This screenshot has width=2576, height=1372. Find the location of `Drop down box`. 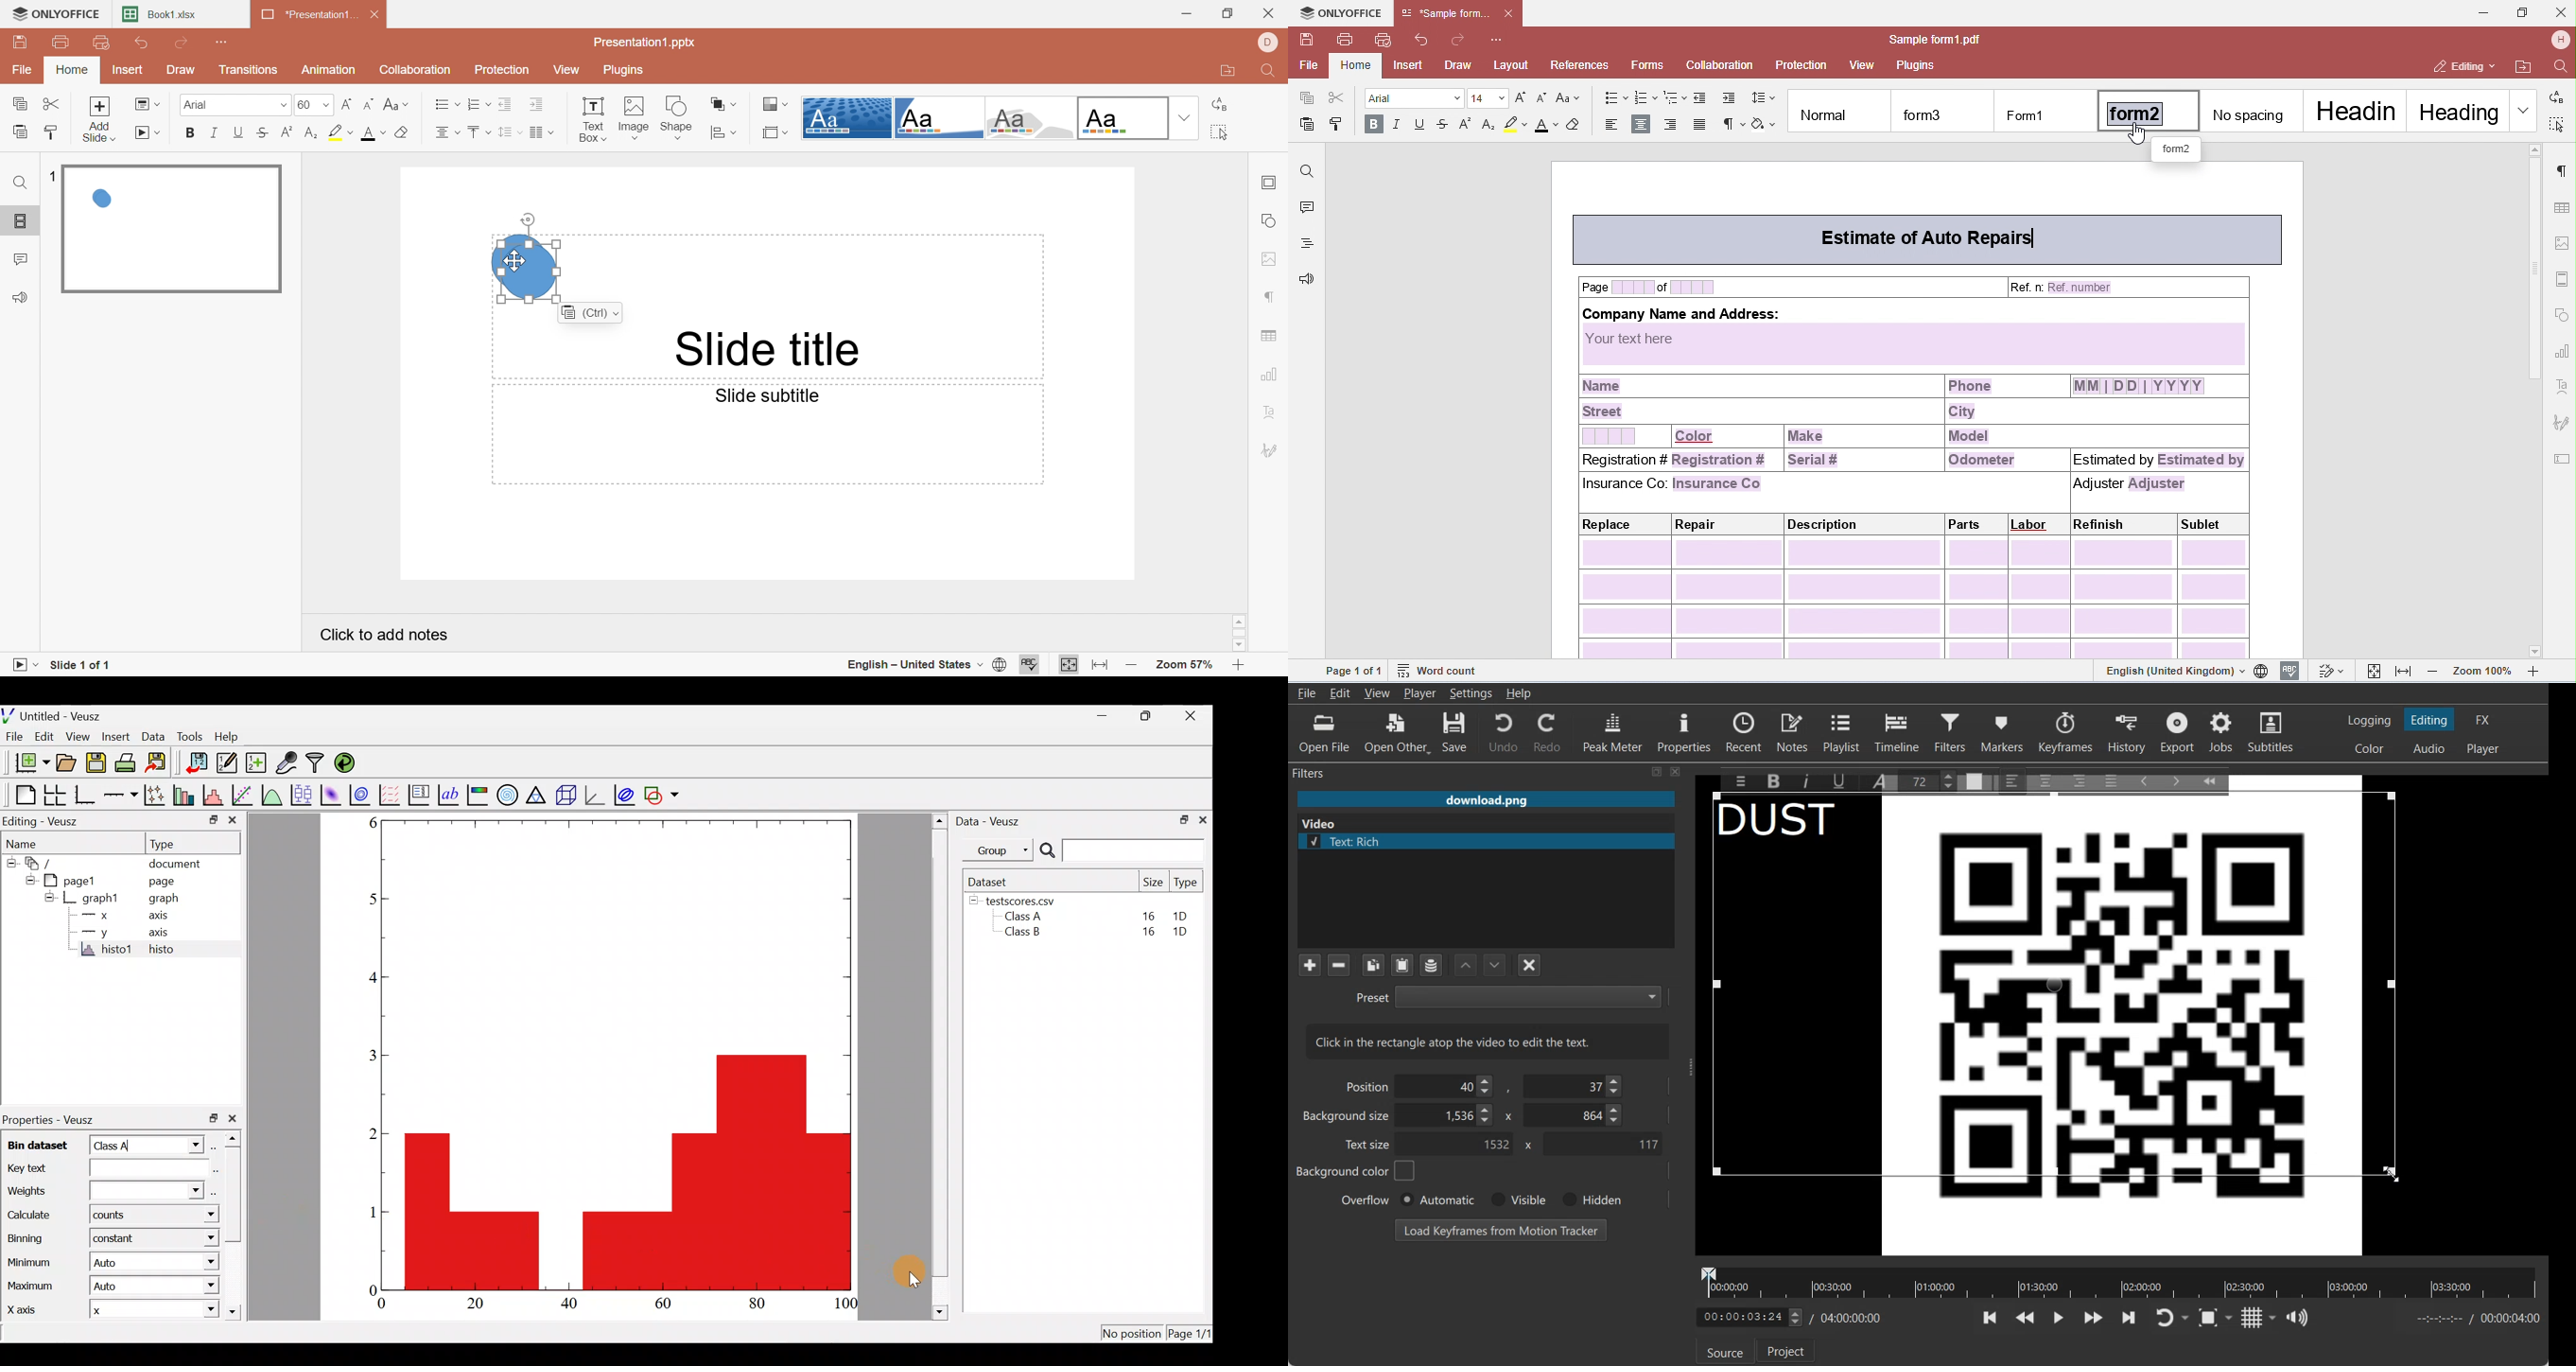

Drop down box is located at coordinates (2187, 1318).